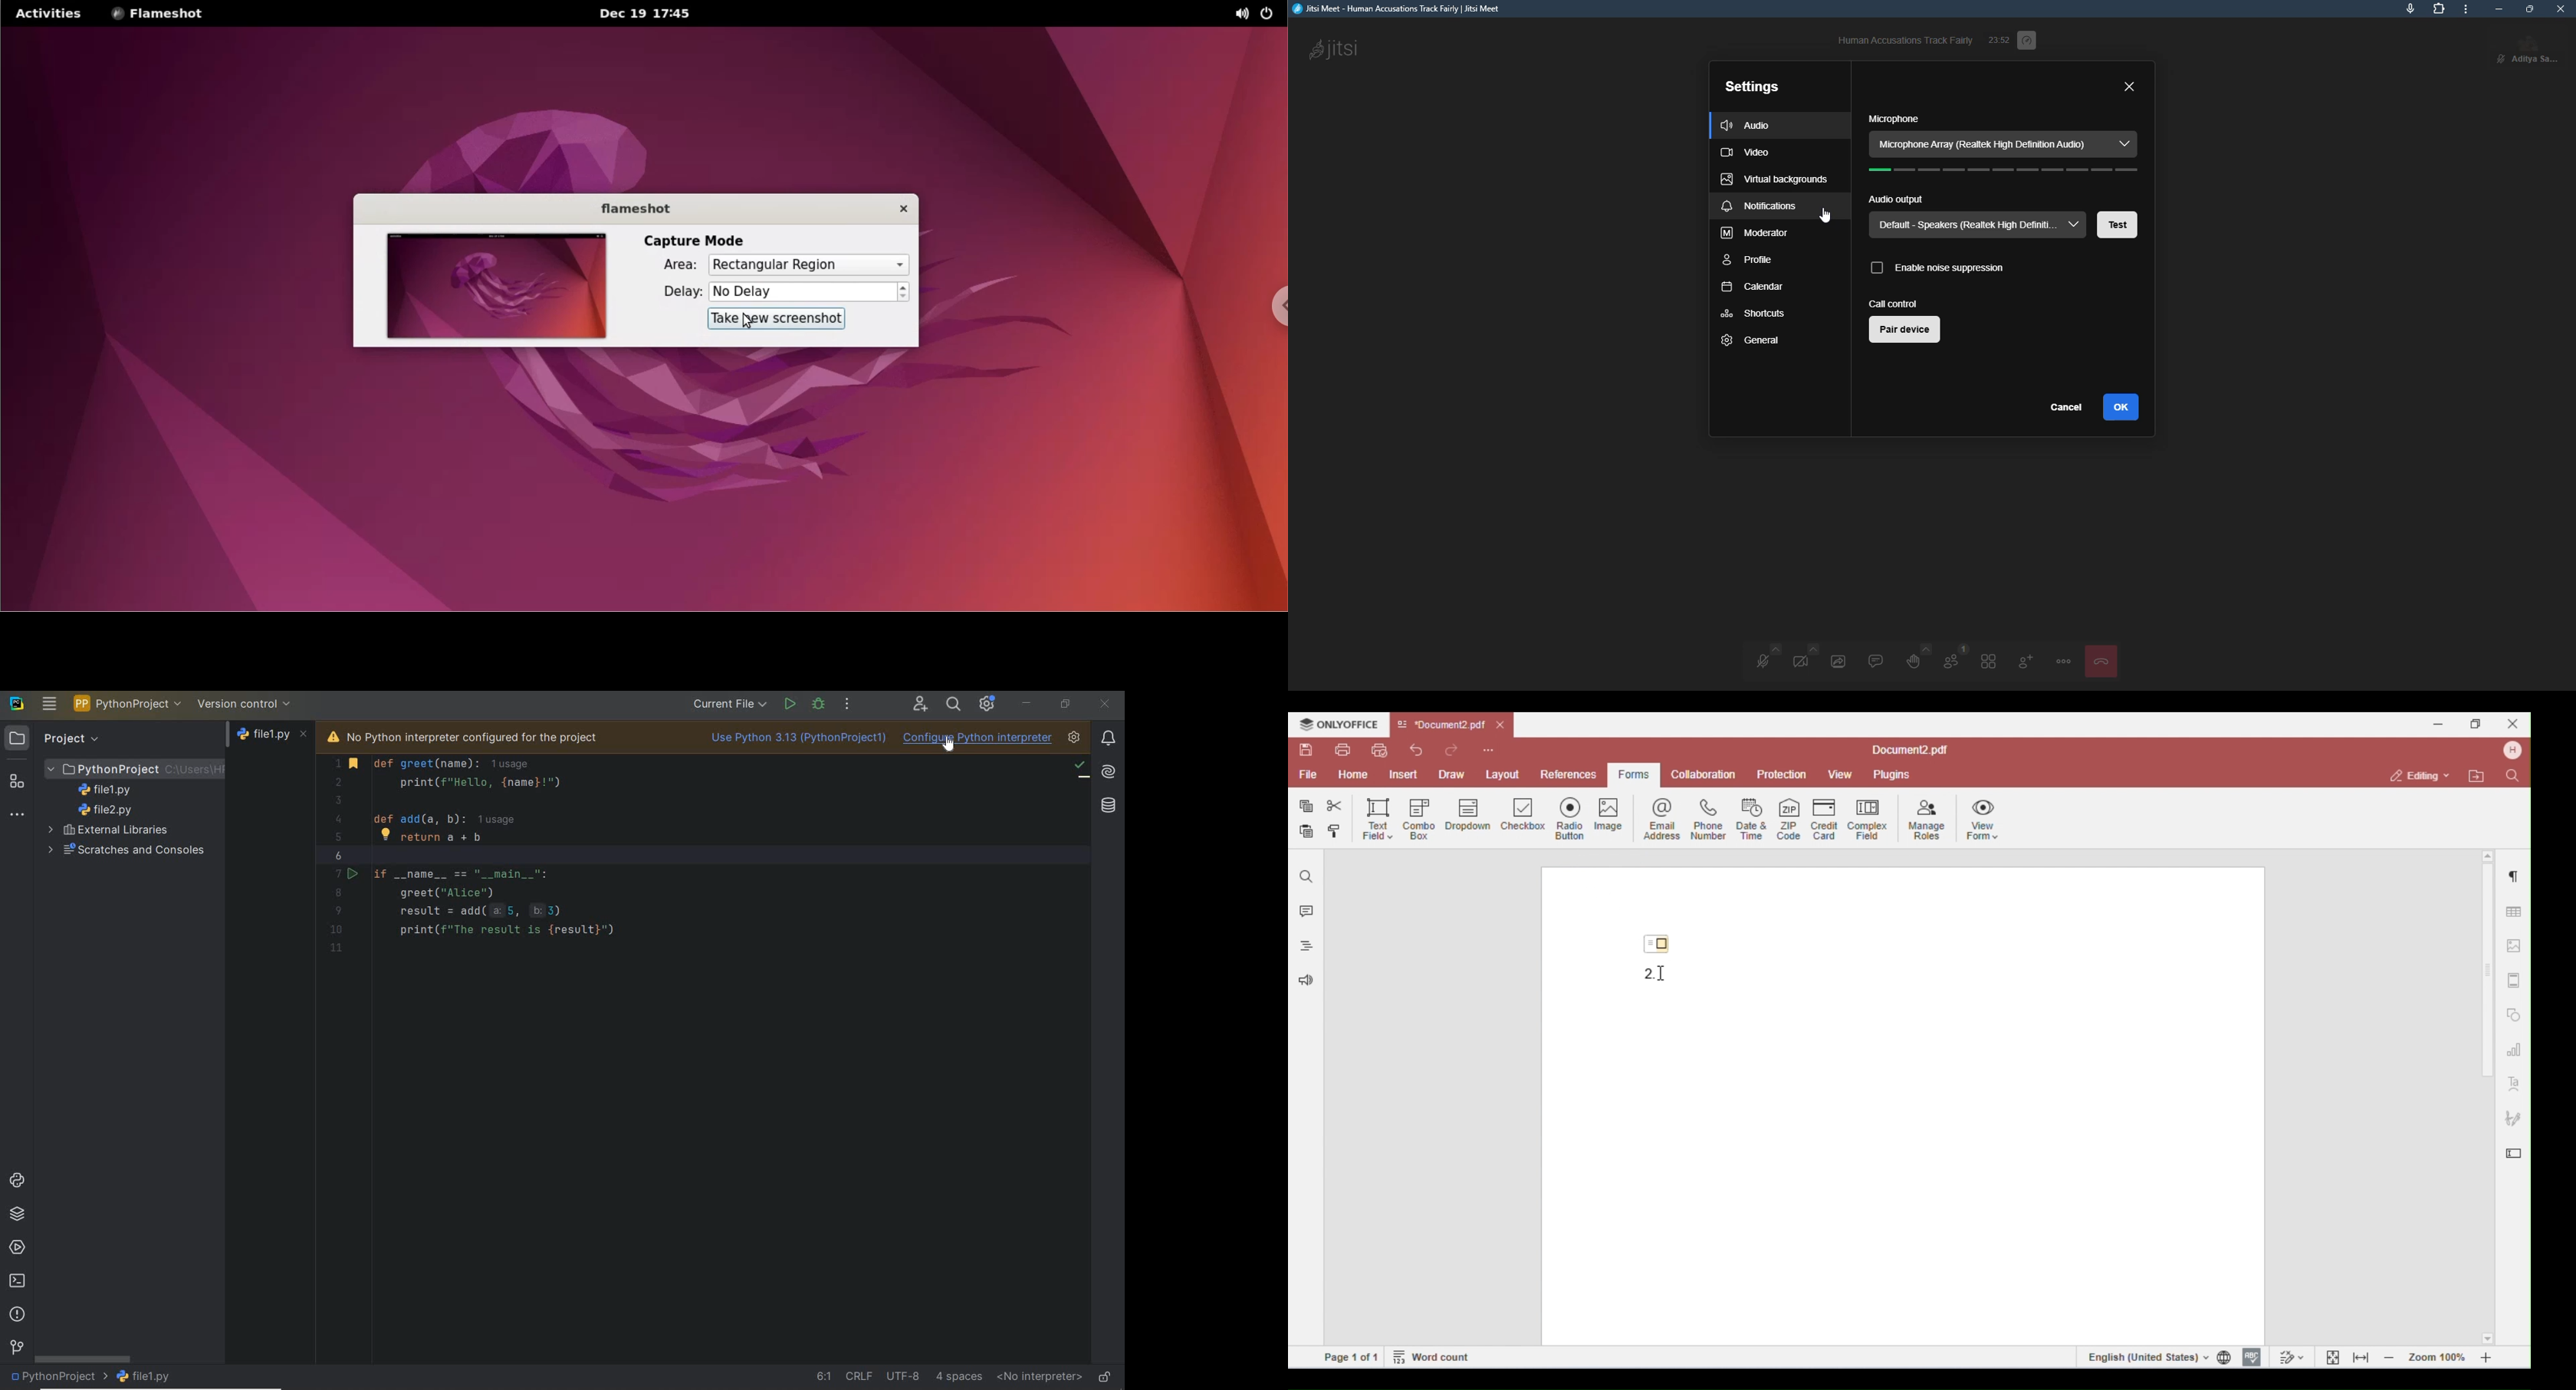 This screenshot has width=2576, height=1400. What do you see at coordinates (1334, 52) in the screenshot?
I see `jitsi` at bounding box center [1334, 52].